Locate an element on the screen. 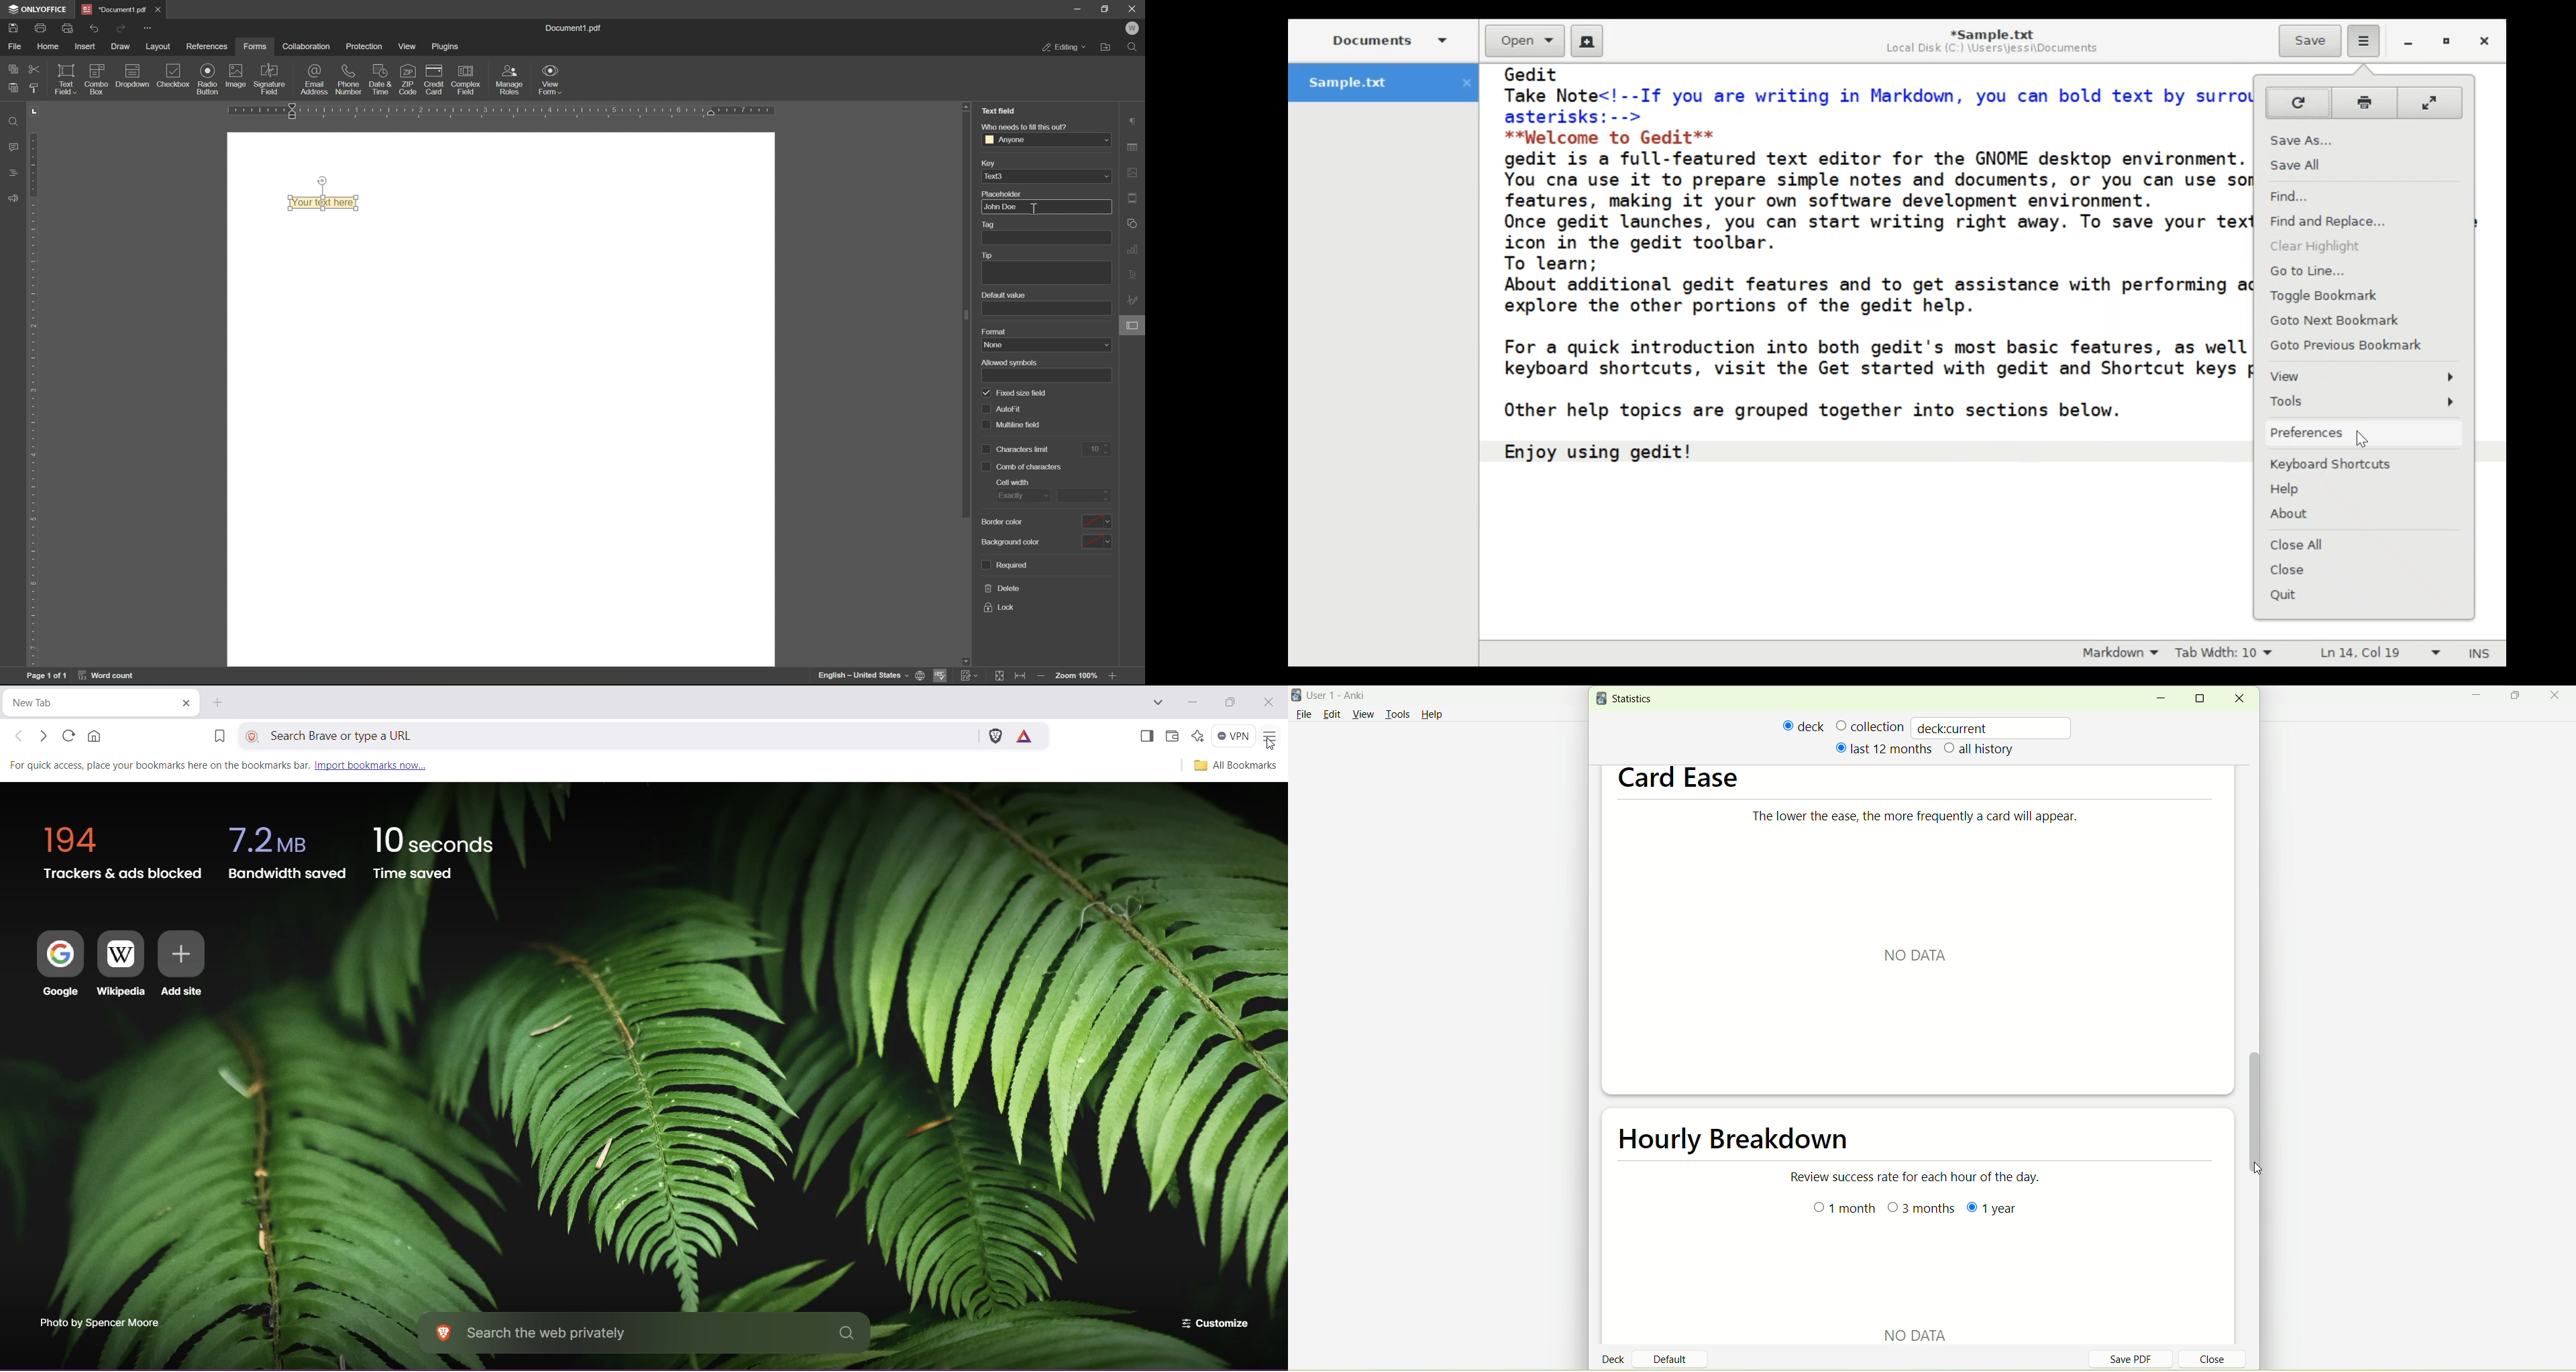 The height and width of the screenshot is (1372, 2576). Toggle Bookmark is located at coordinates (2365, 295).